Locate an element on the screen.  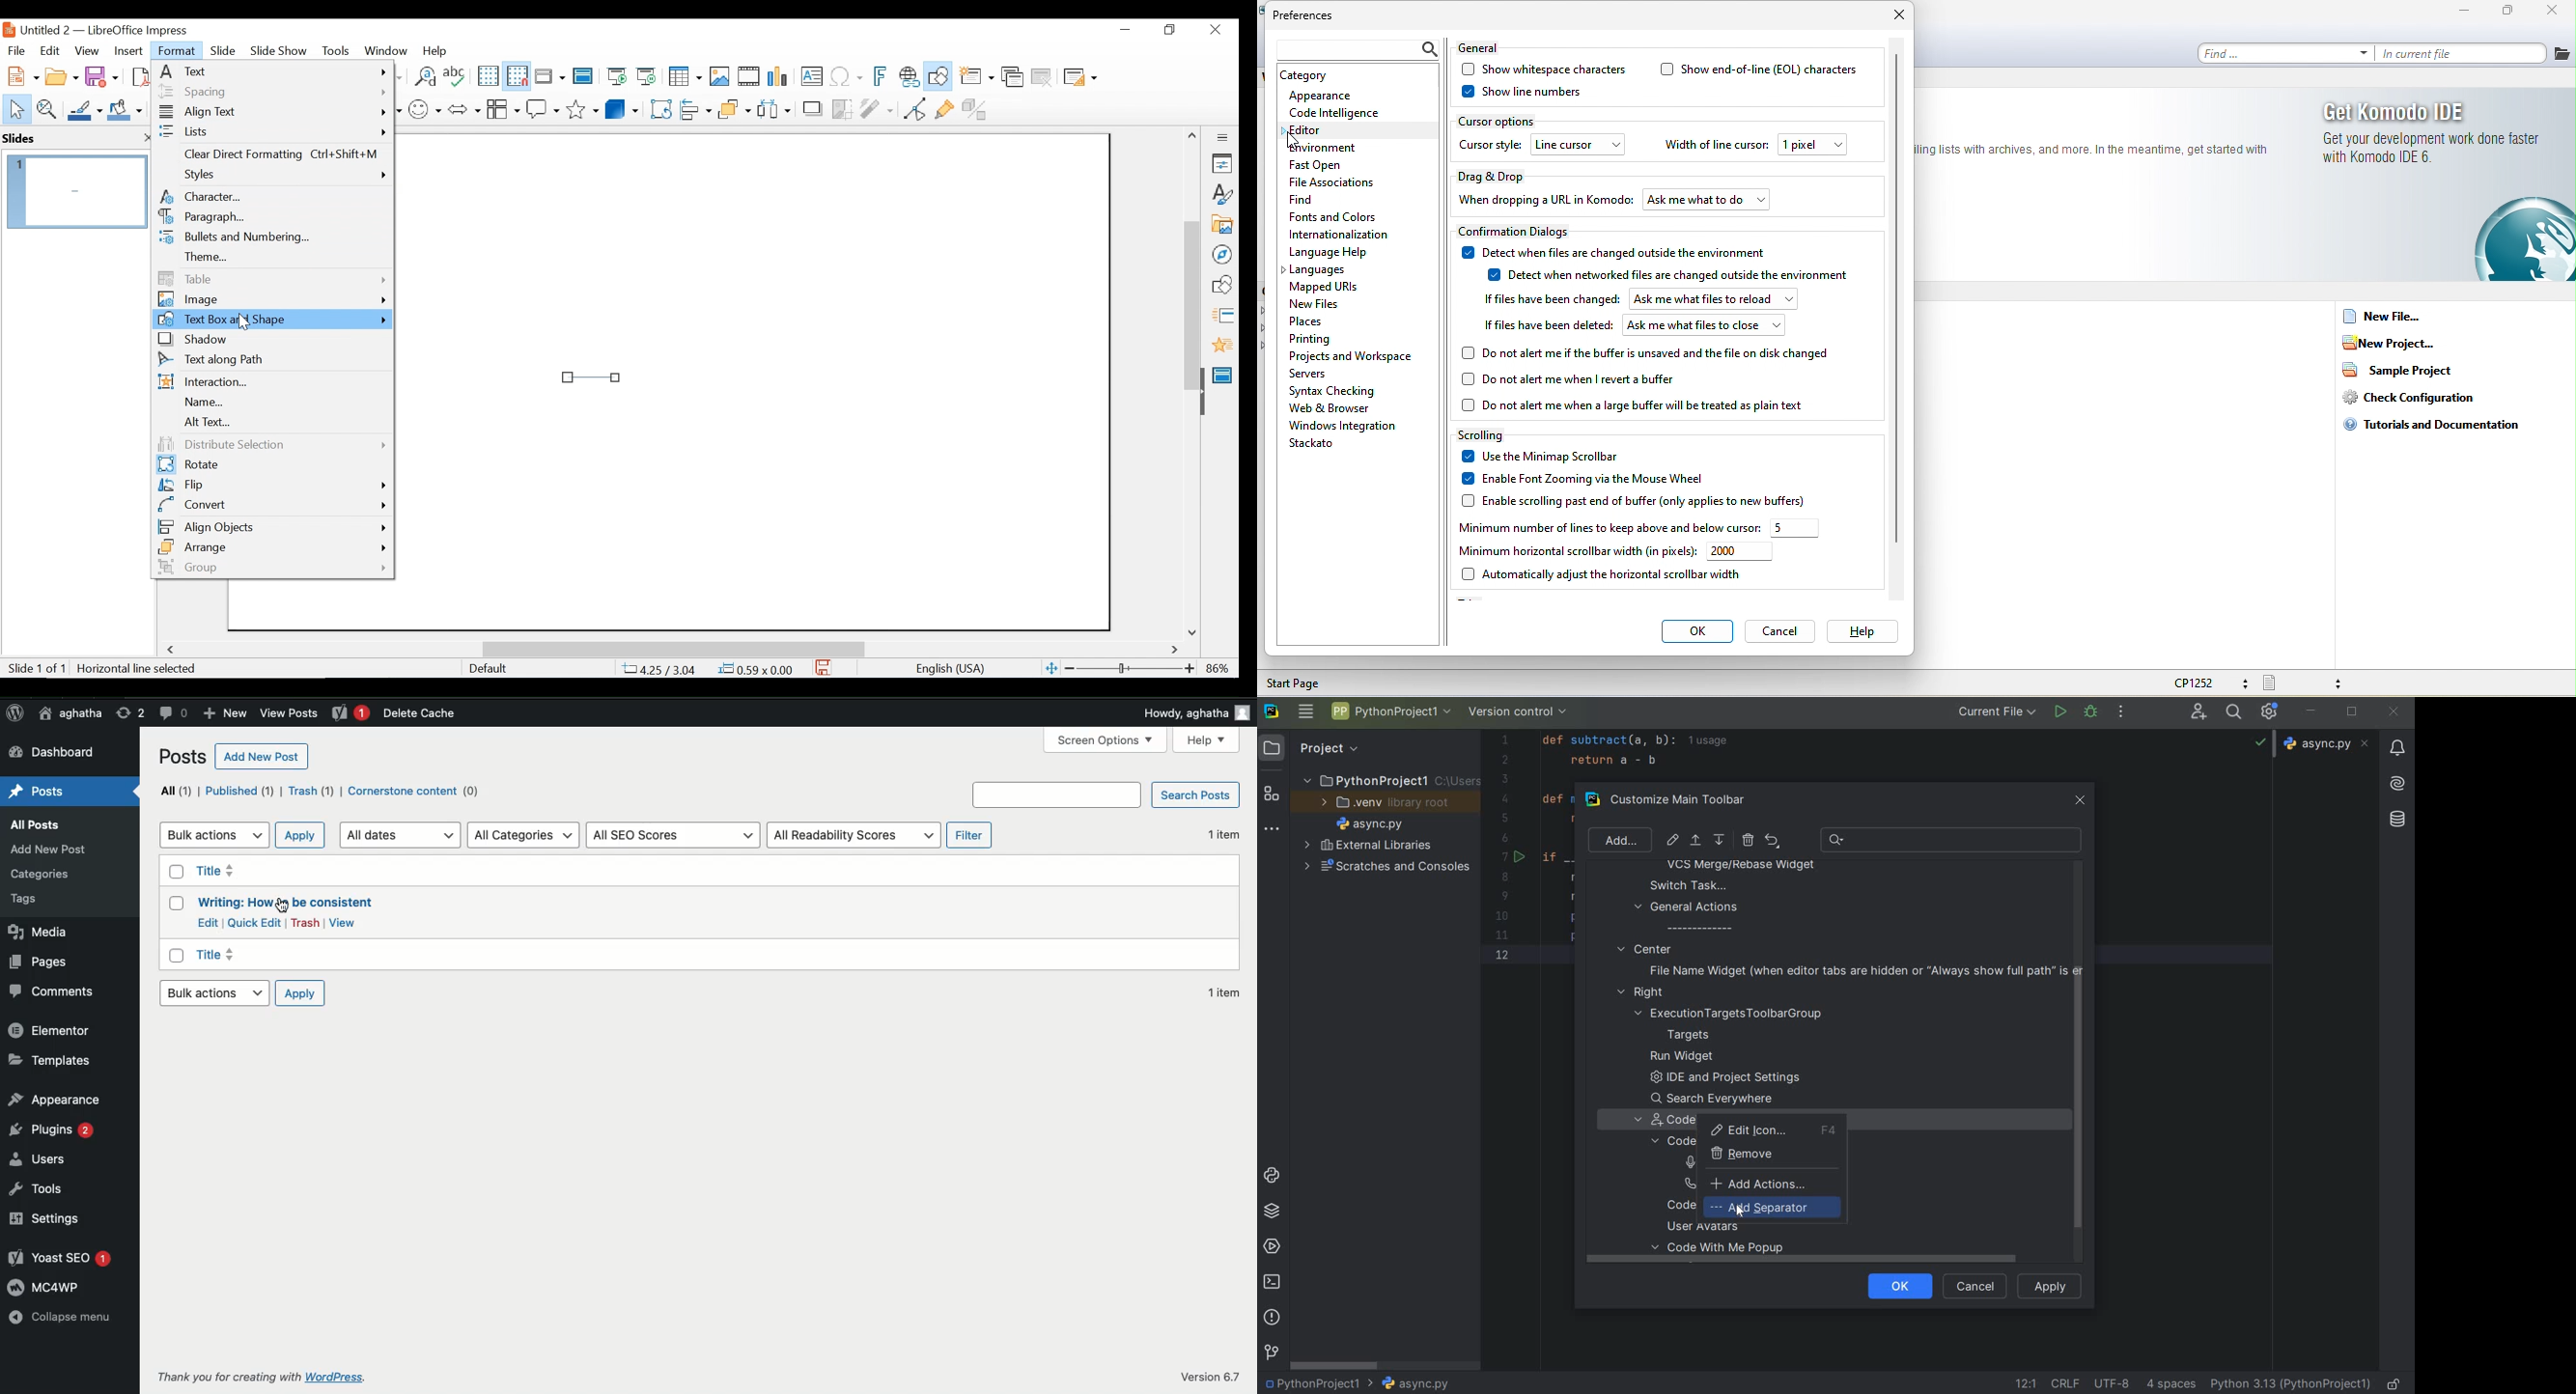
Toggle point Endpoint is located at coordinates (913, 108).